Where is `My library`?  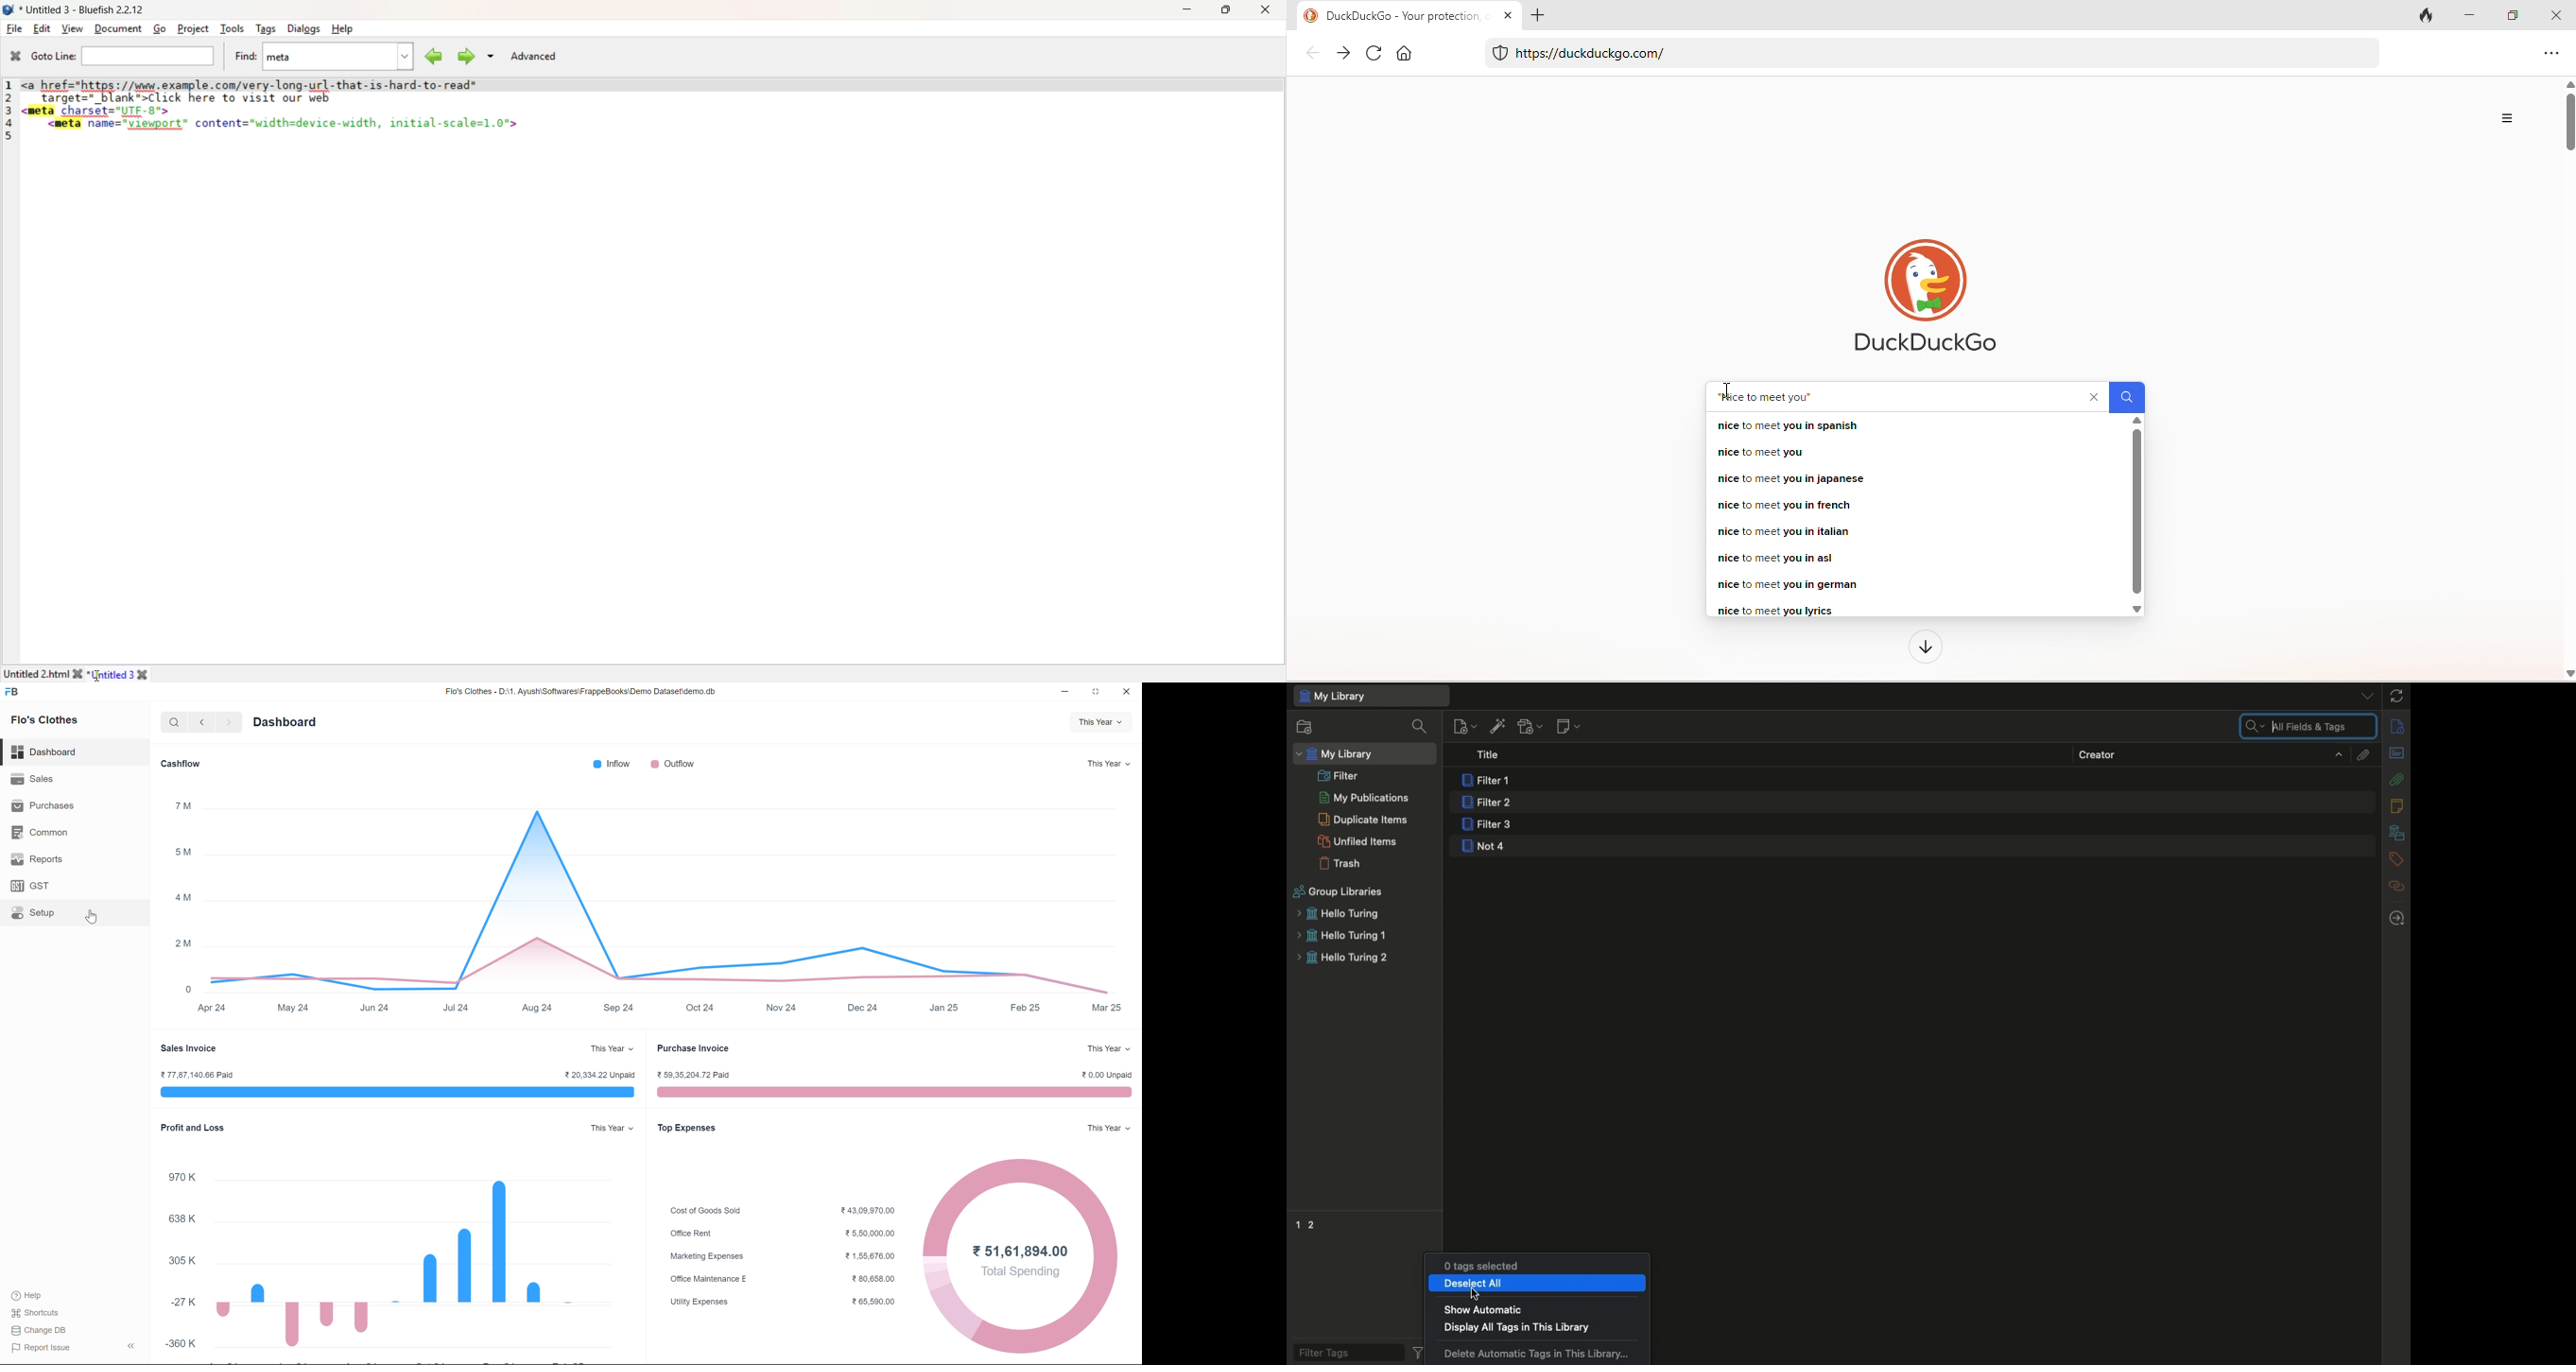 My library is located at coordinates (1370, 696).